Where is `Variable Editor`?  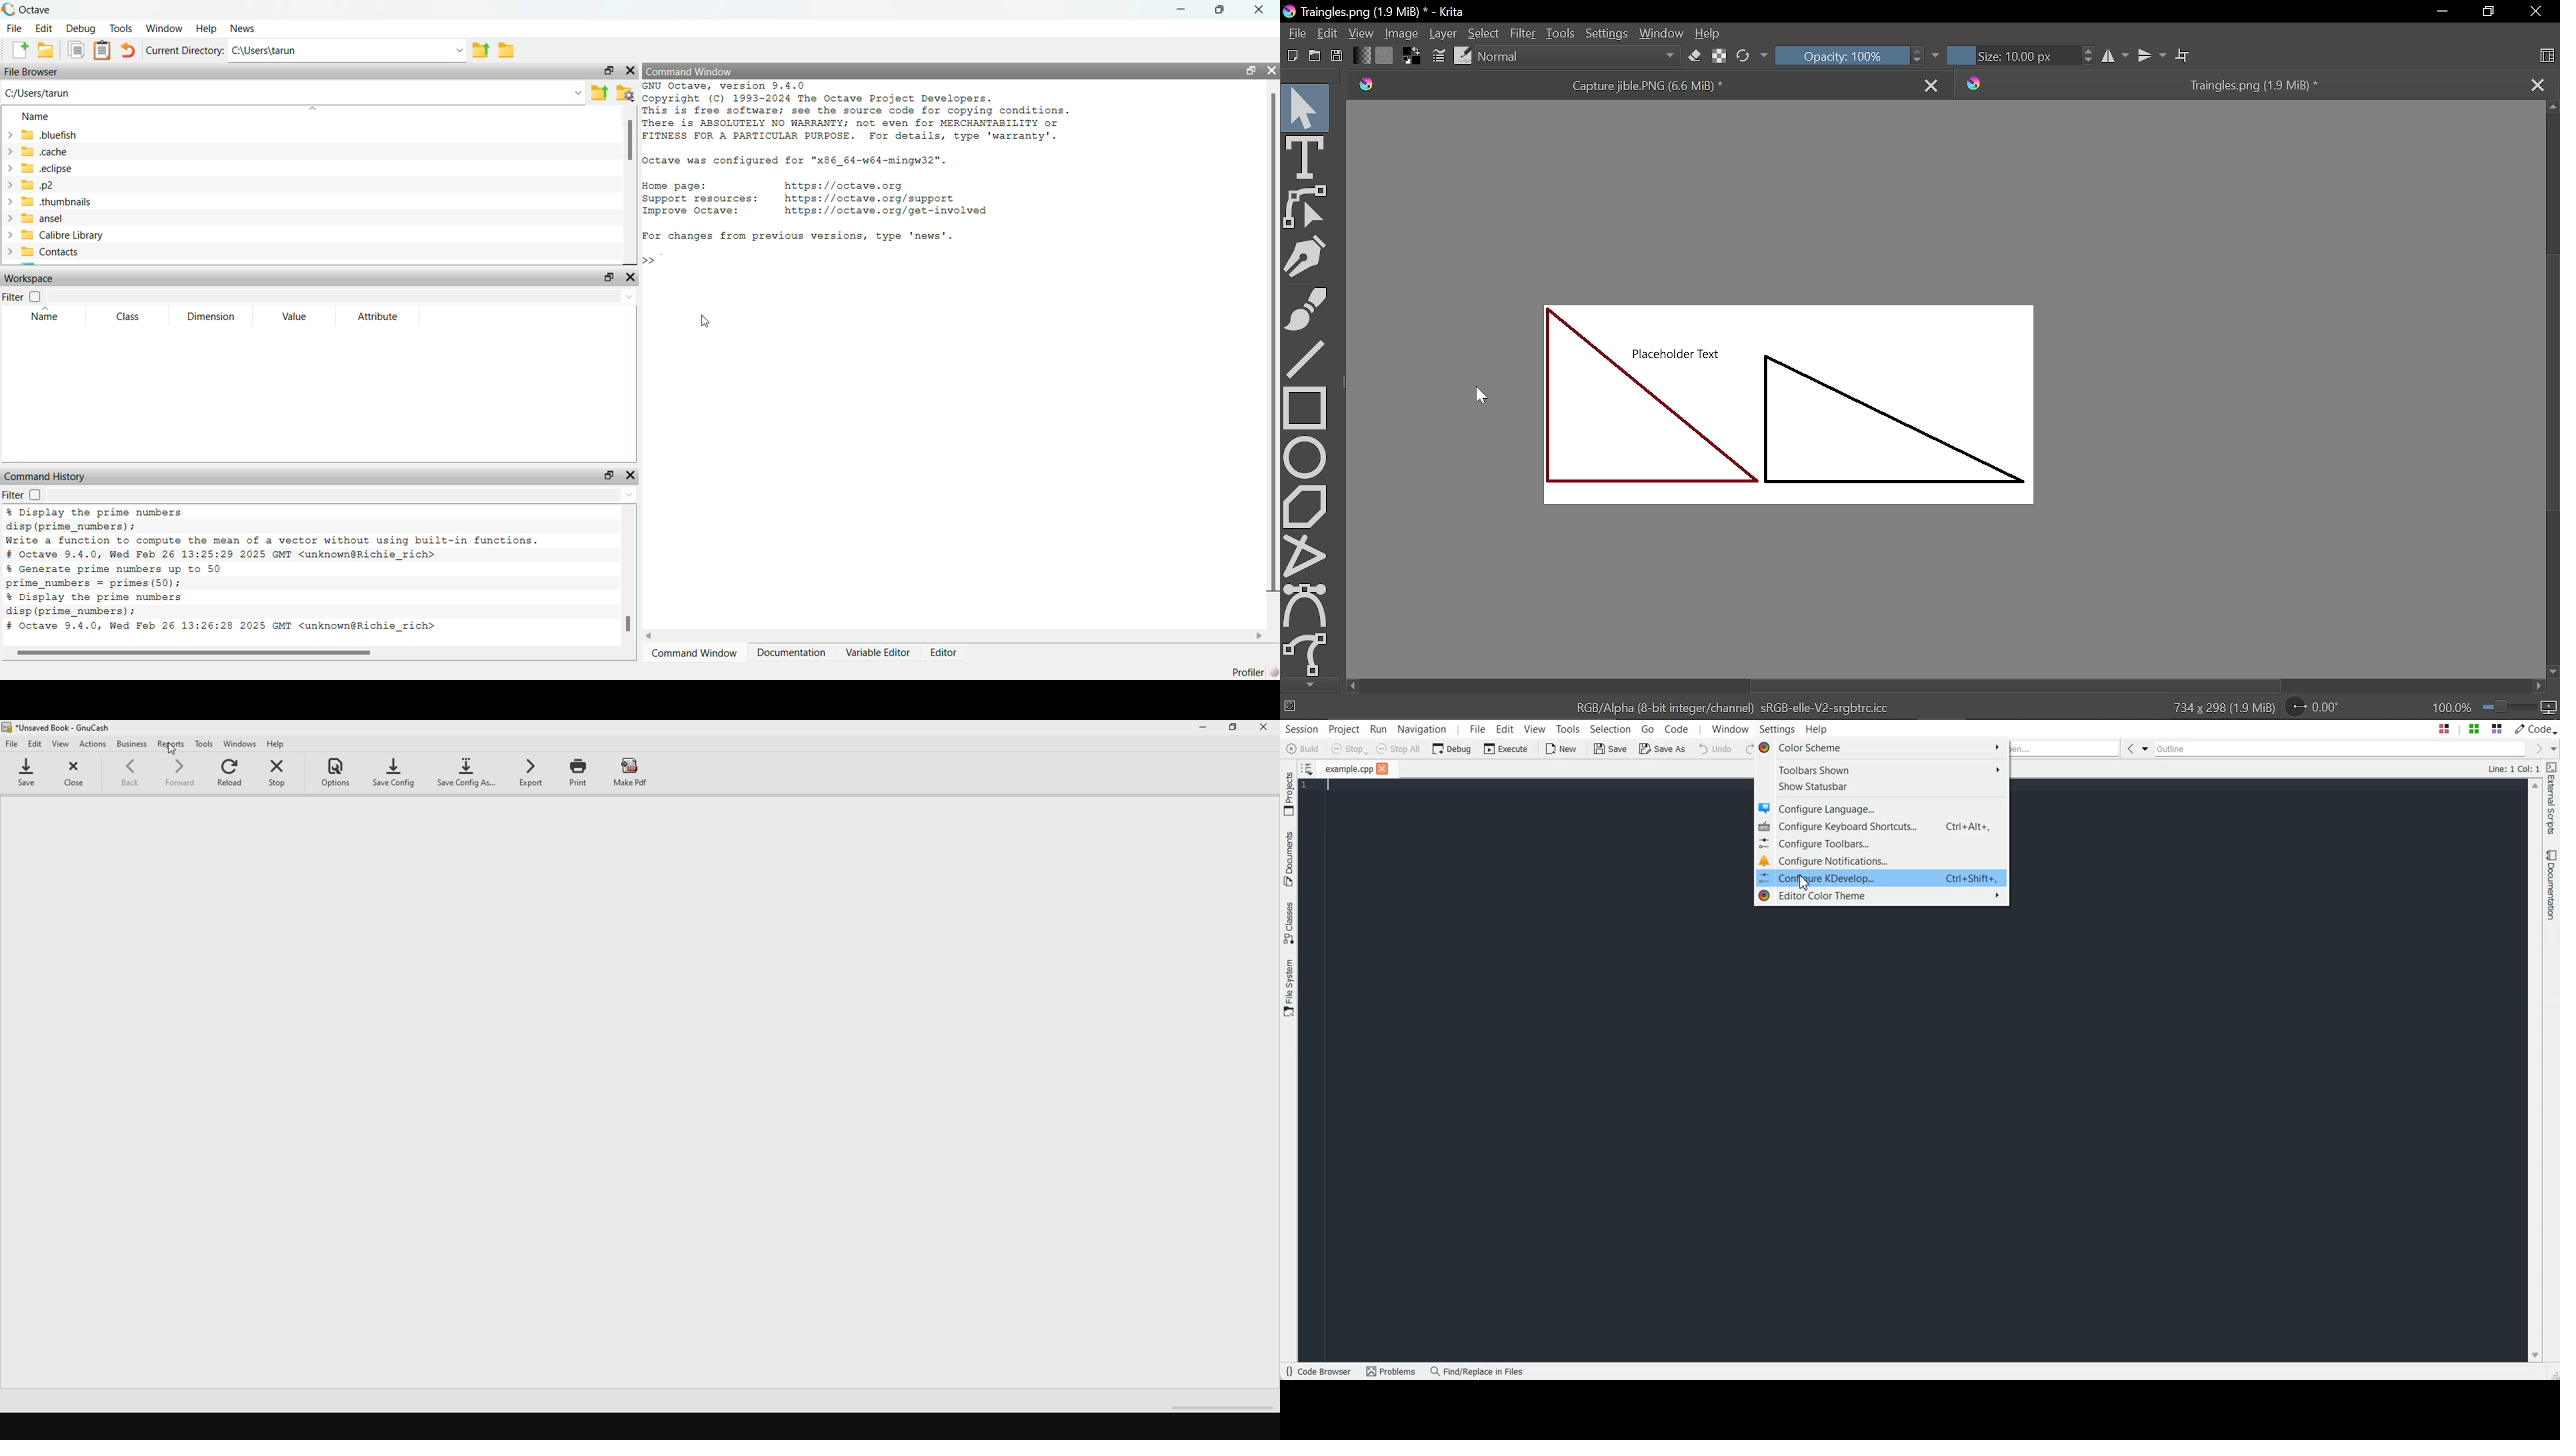 Variable Editor is located at coordinates (878, 653).